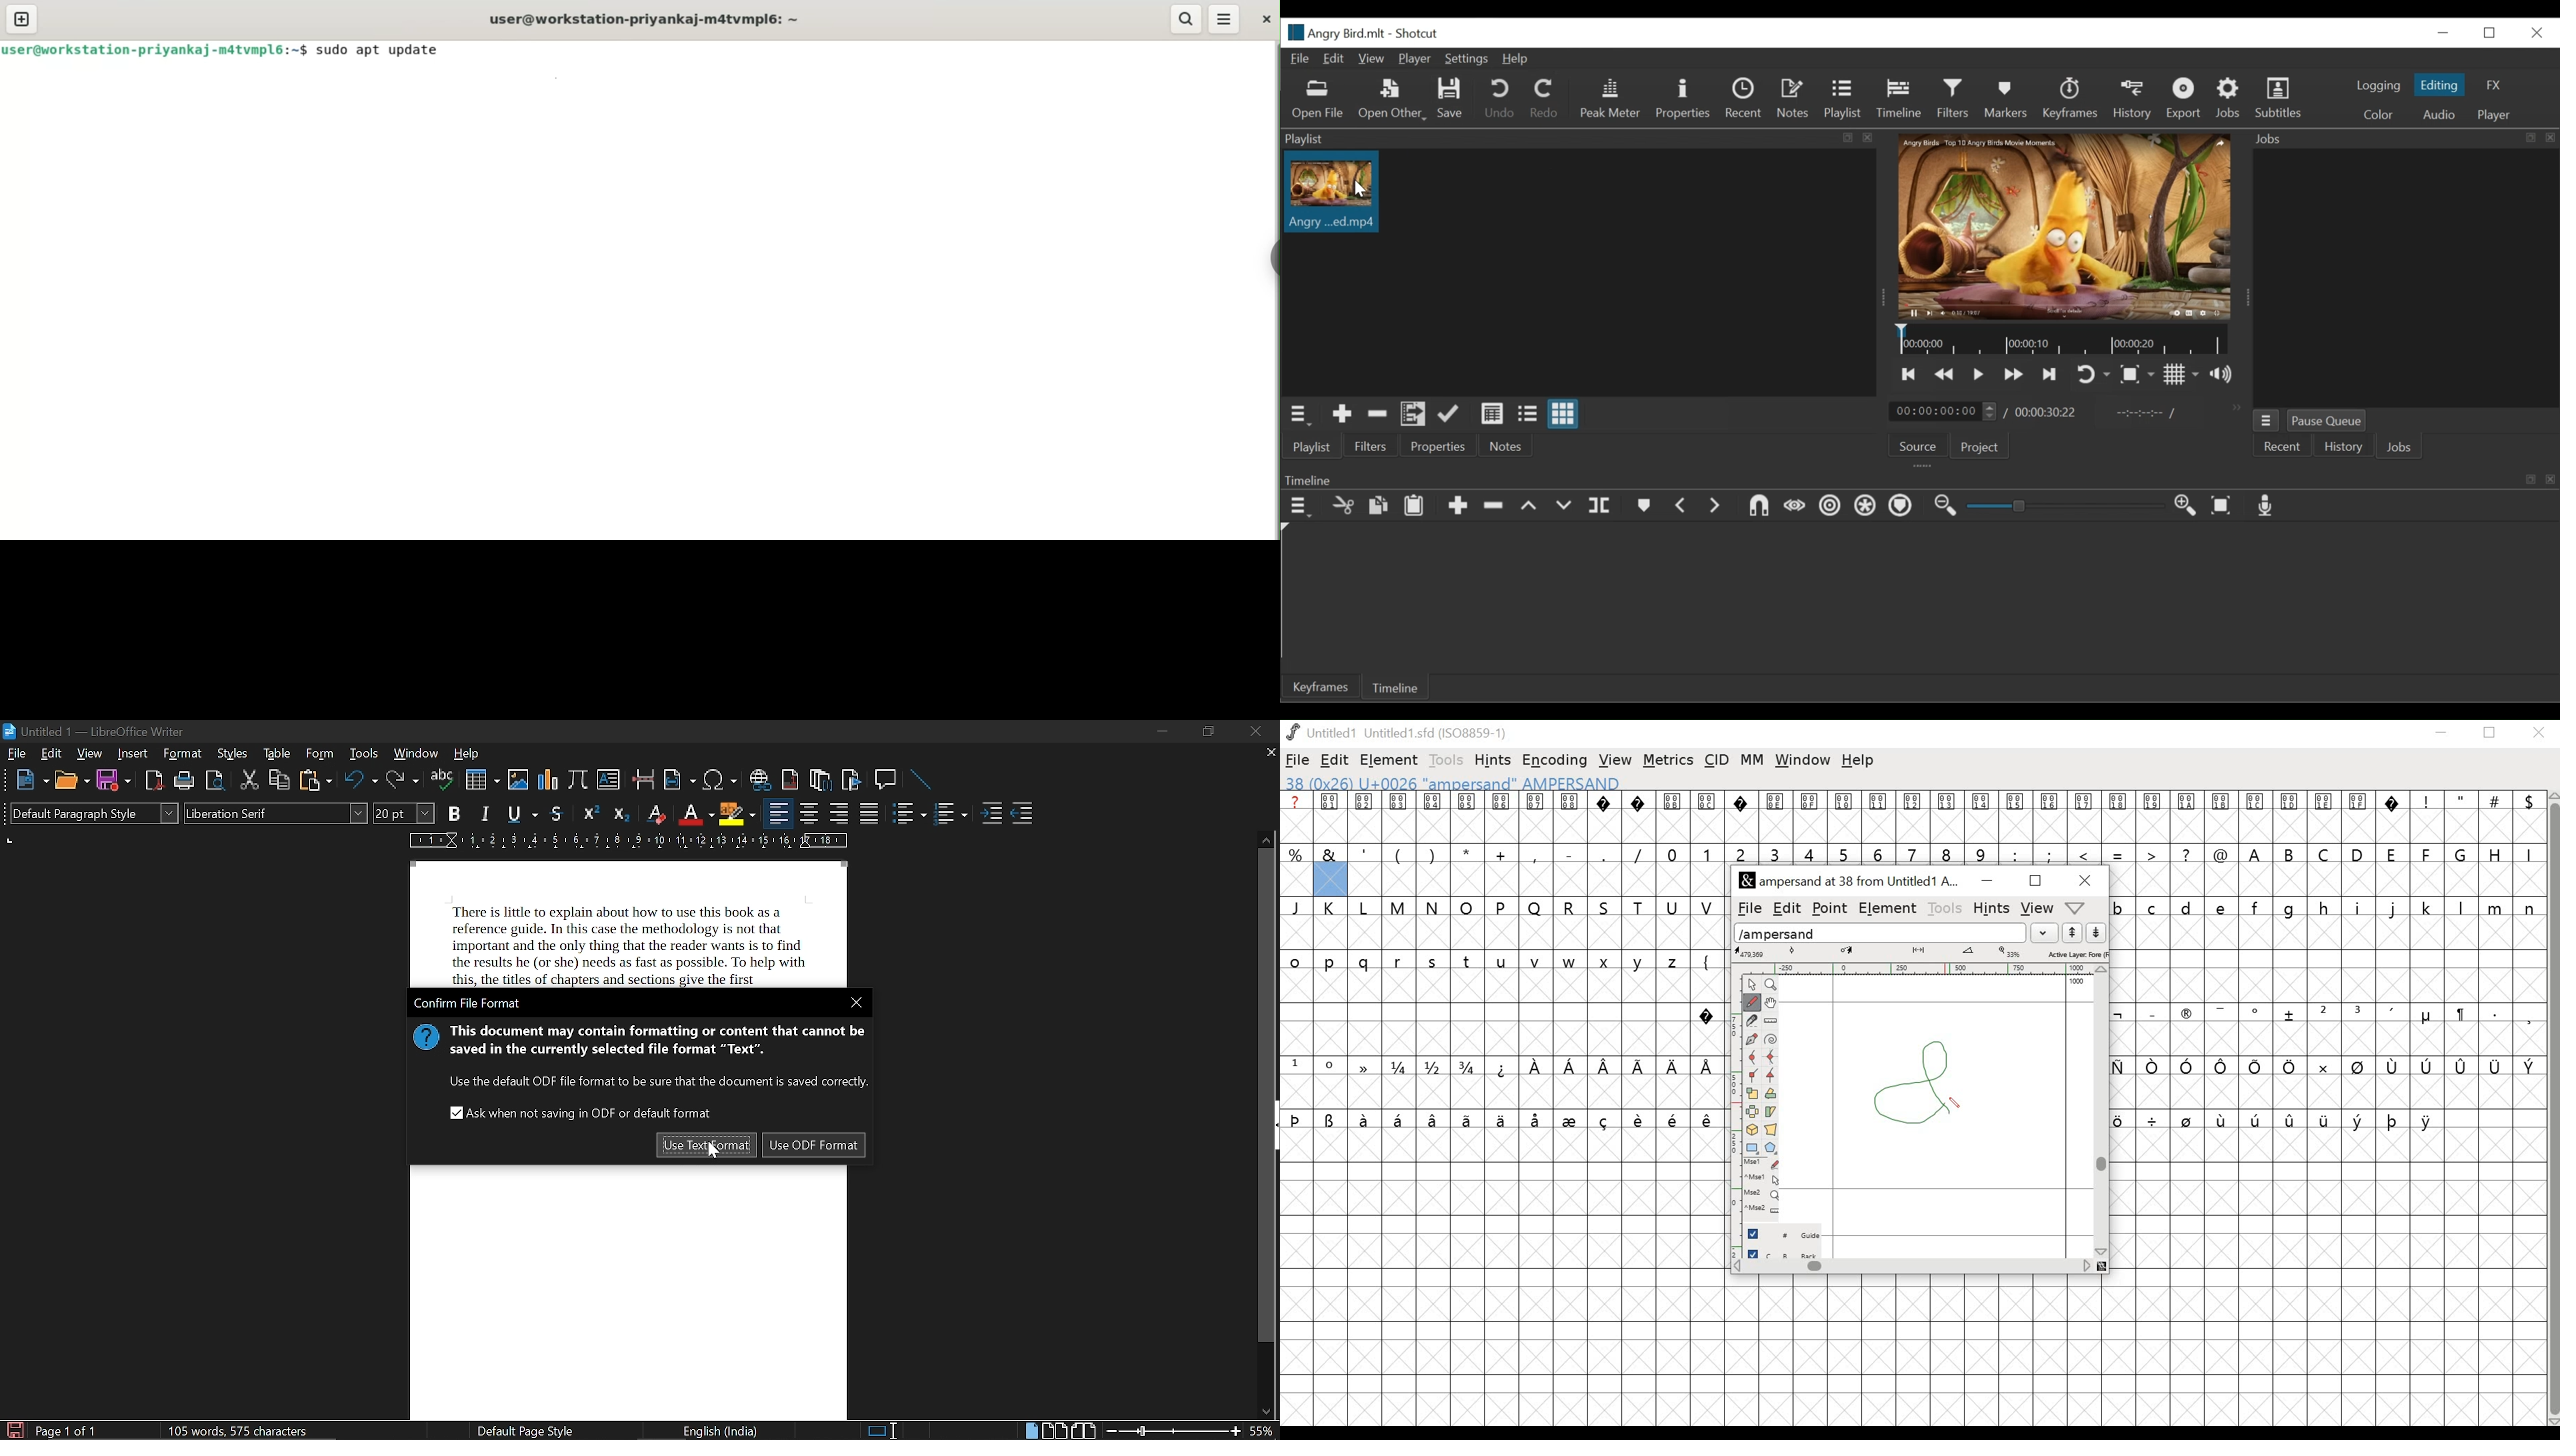 This screenshot has width=2576, height=1456. I want to click on align right, so click(838, 814).